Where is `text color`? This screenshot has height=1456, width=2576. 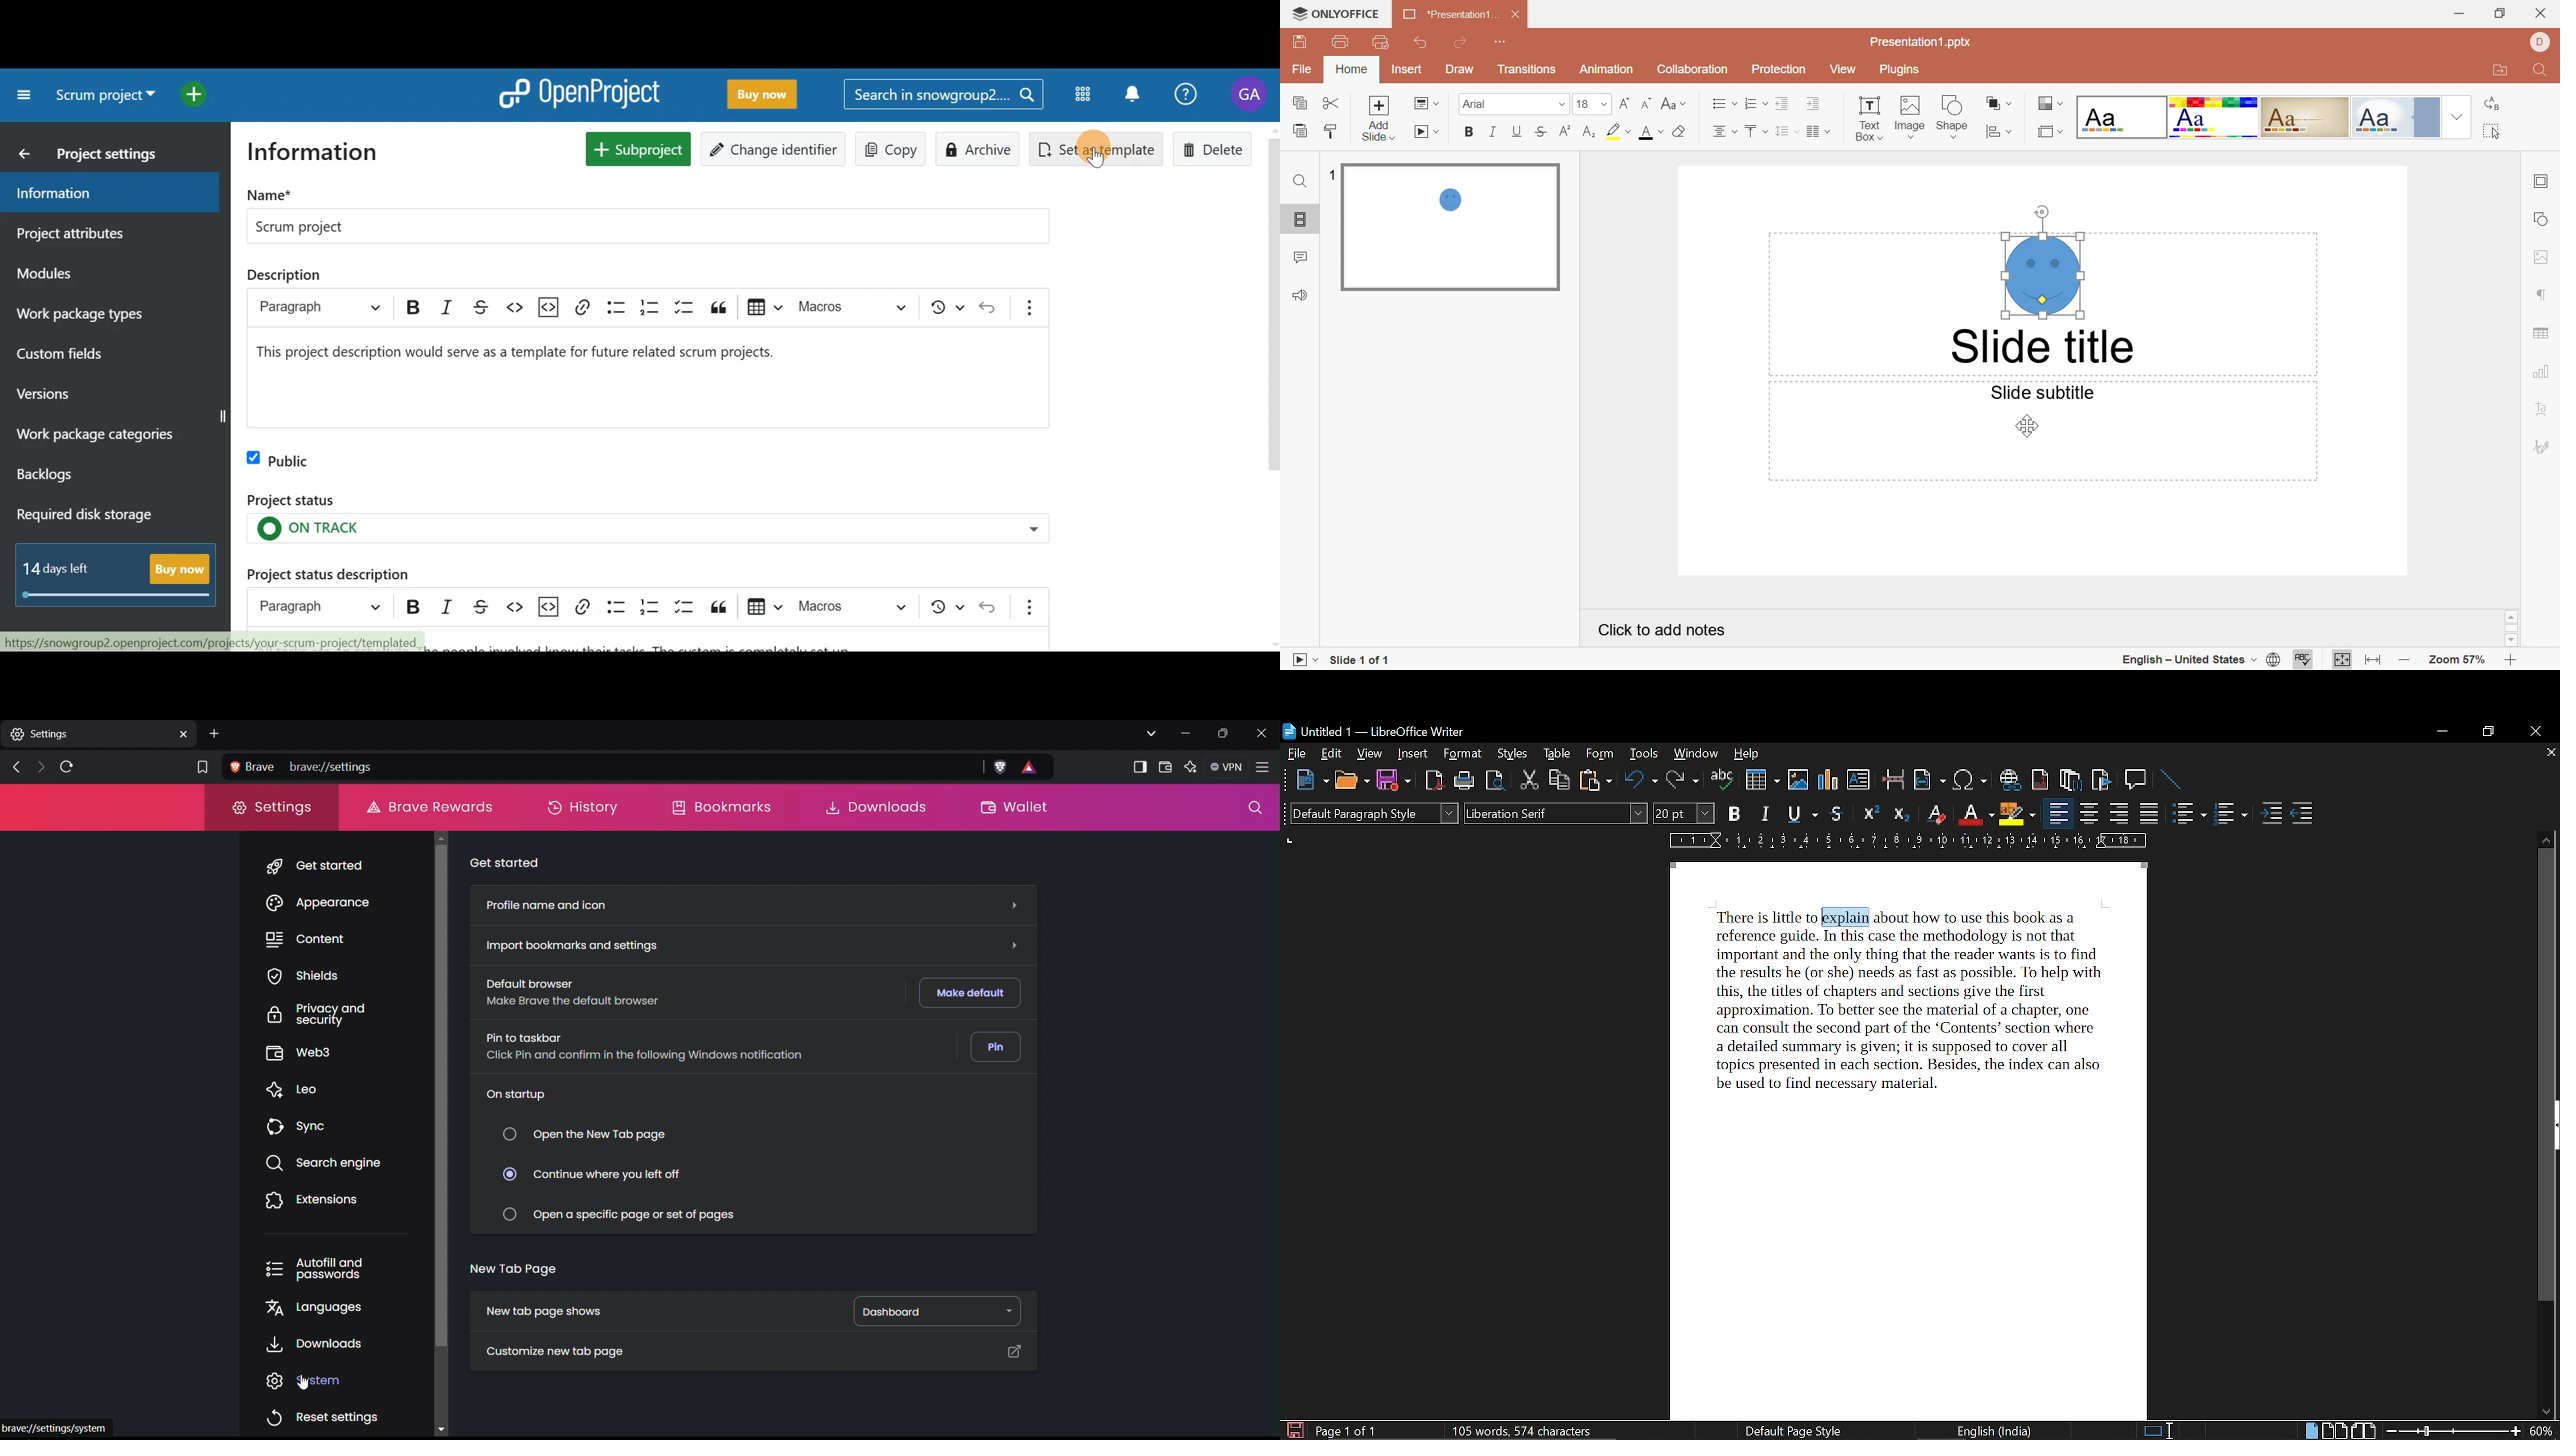 text color is located at coordinates (1976, 815).